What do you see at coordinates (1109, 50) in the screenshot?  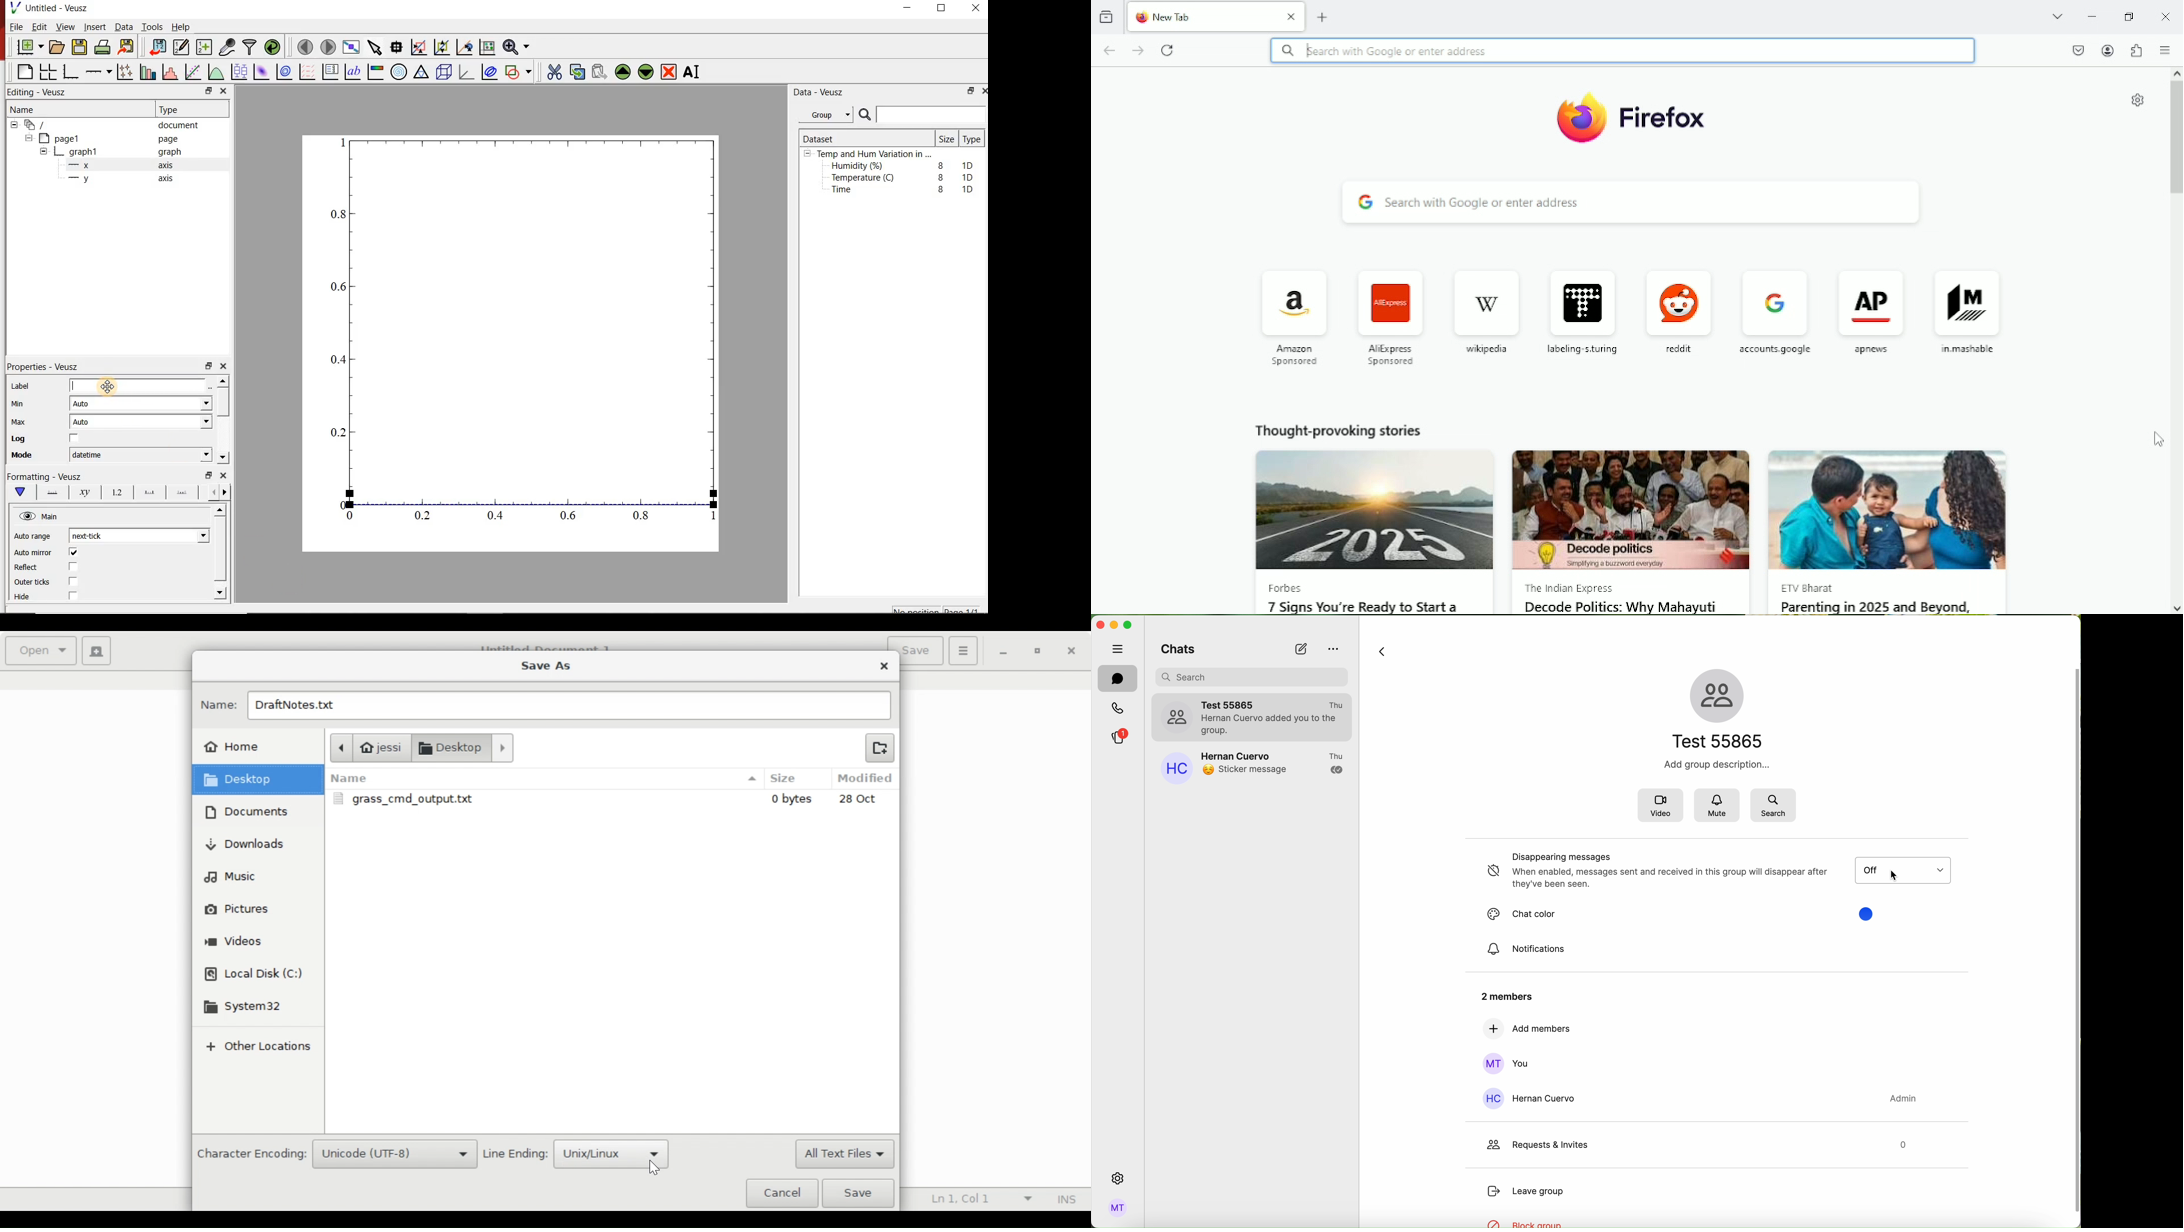 I see `go back` at bounding box center [1109, 50].